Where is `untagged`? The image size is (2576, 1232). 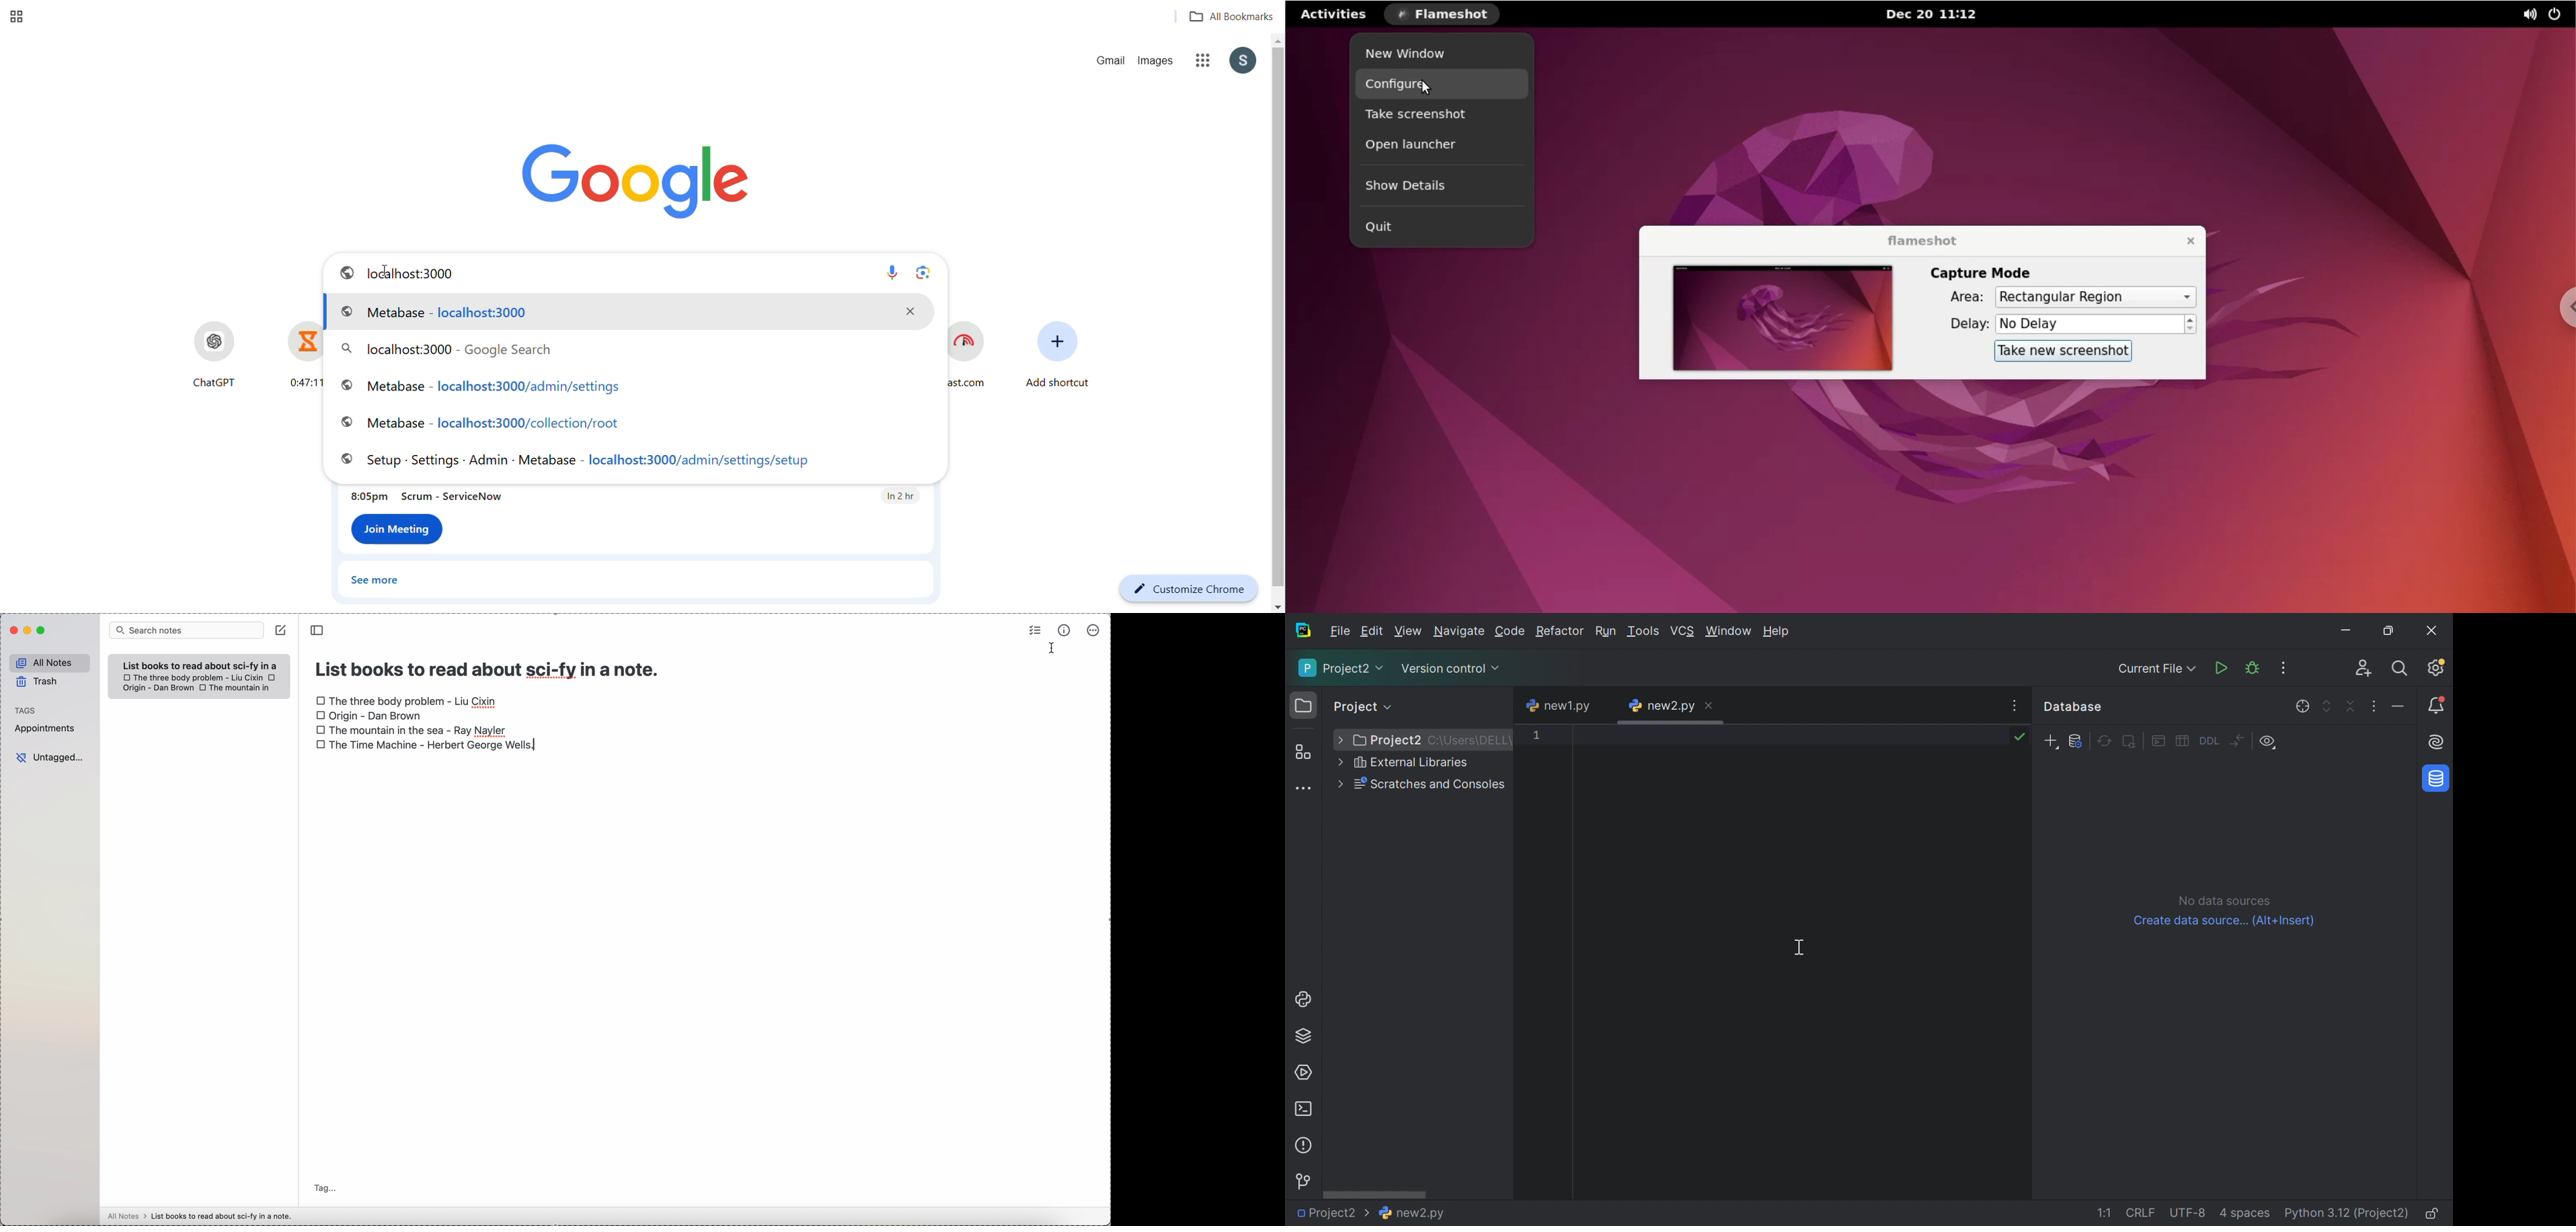 untagged is located at coordinates (50, 757).